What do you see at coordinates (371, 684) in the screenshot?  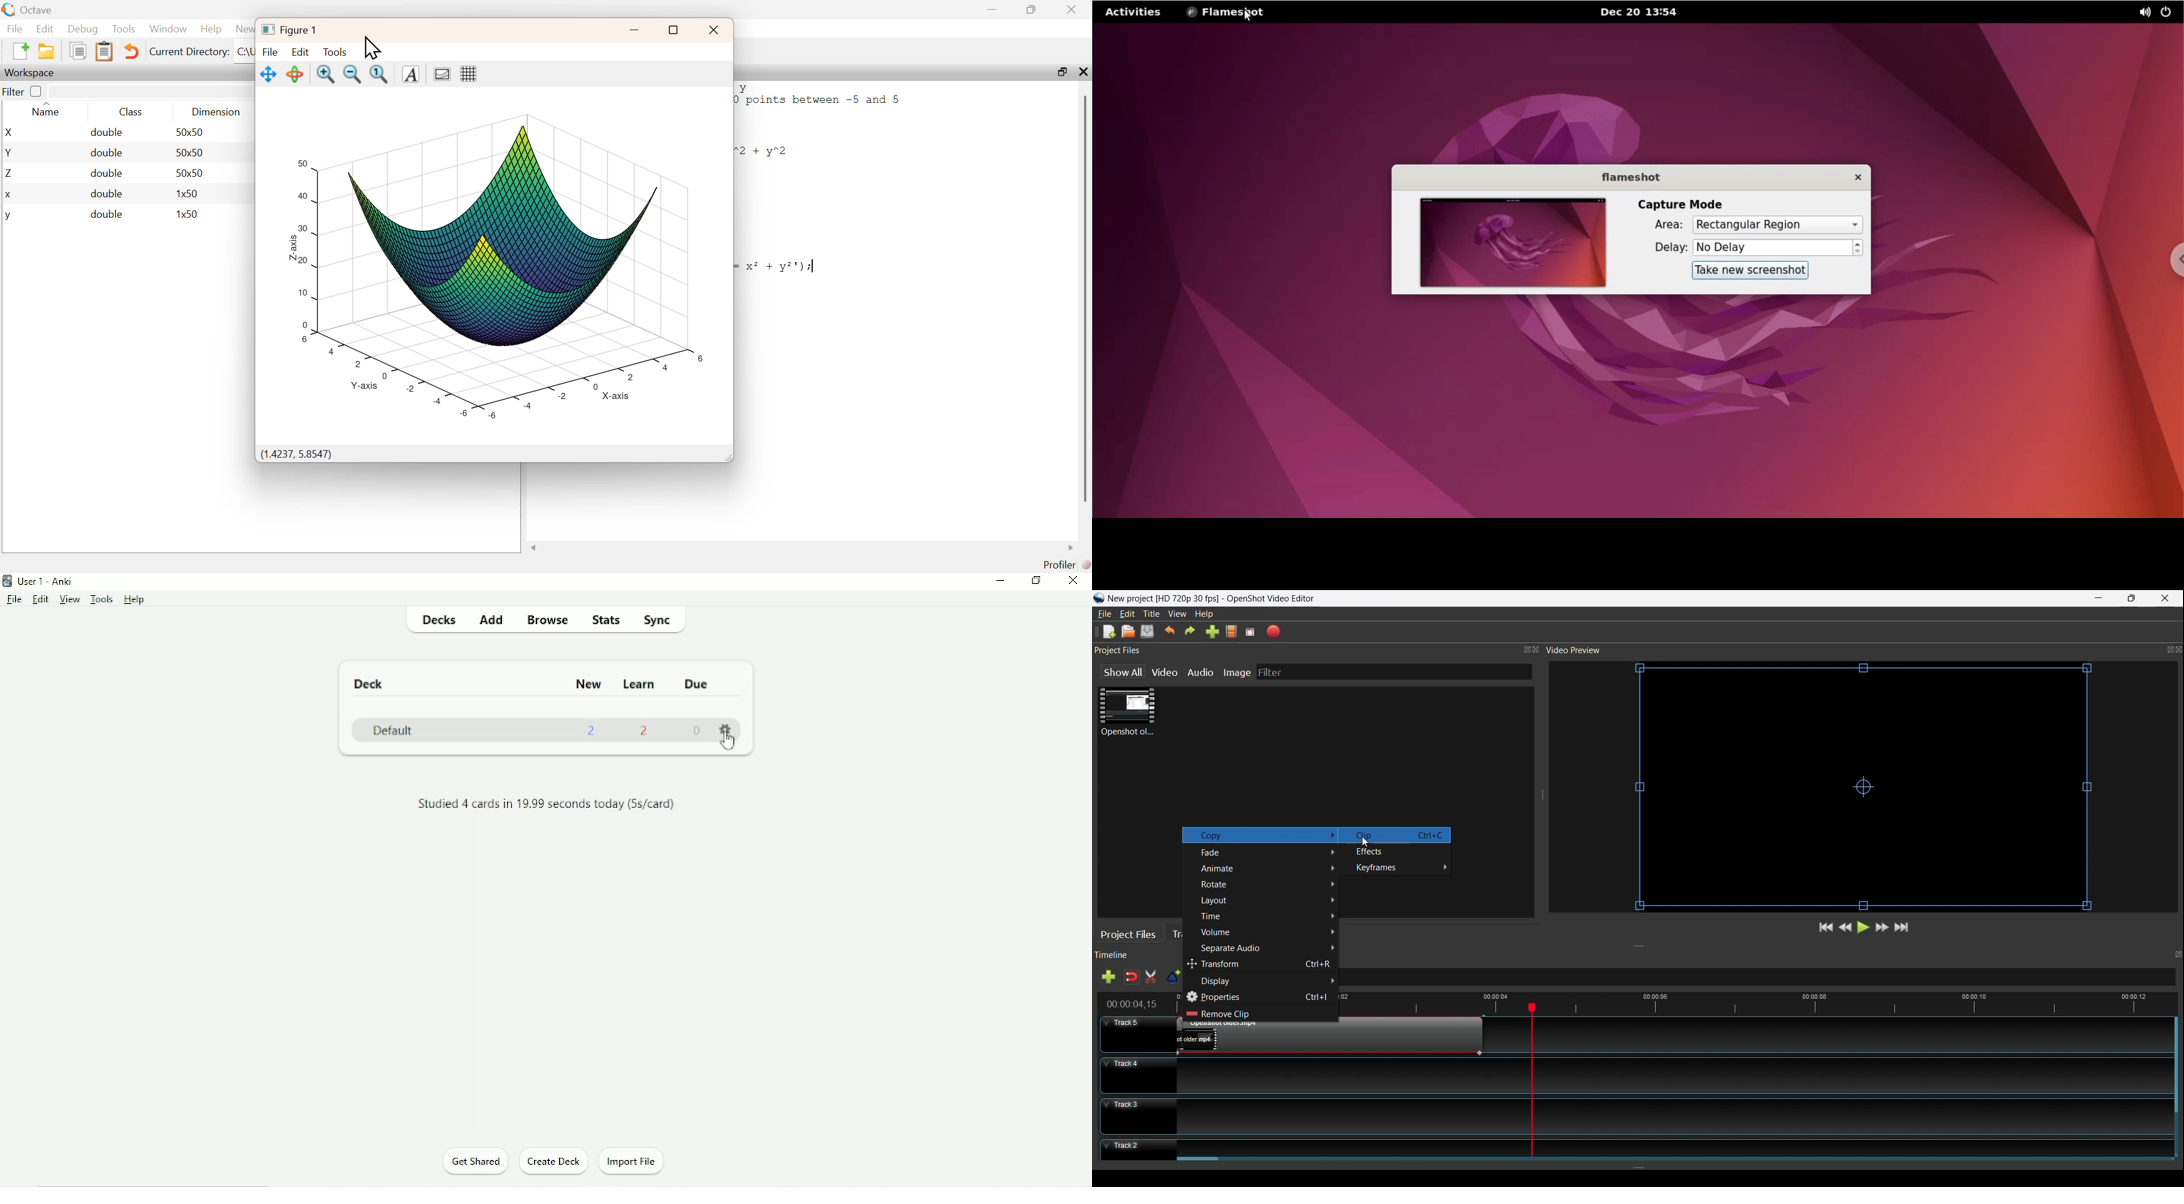 I see `Deck` at bounding box center [371, 684].